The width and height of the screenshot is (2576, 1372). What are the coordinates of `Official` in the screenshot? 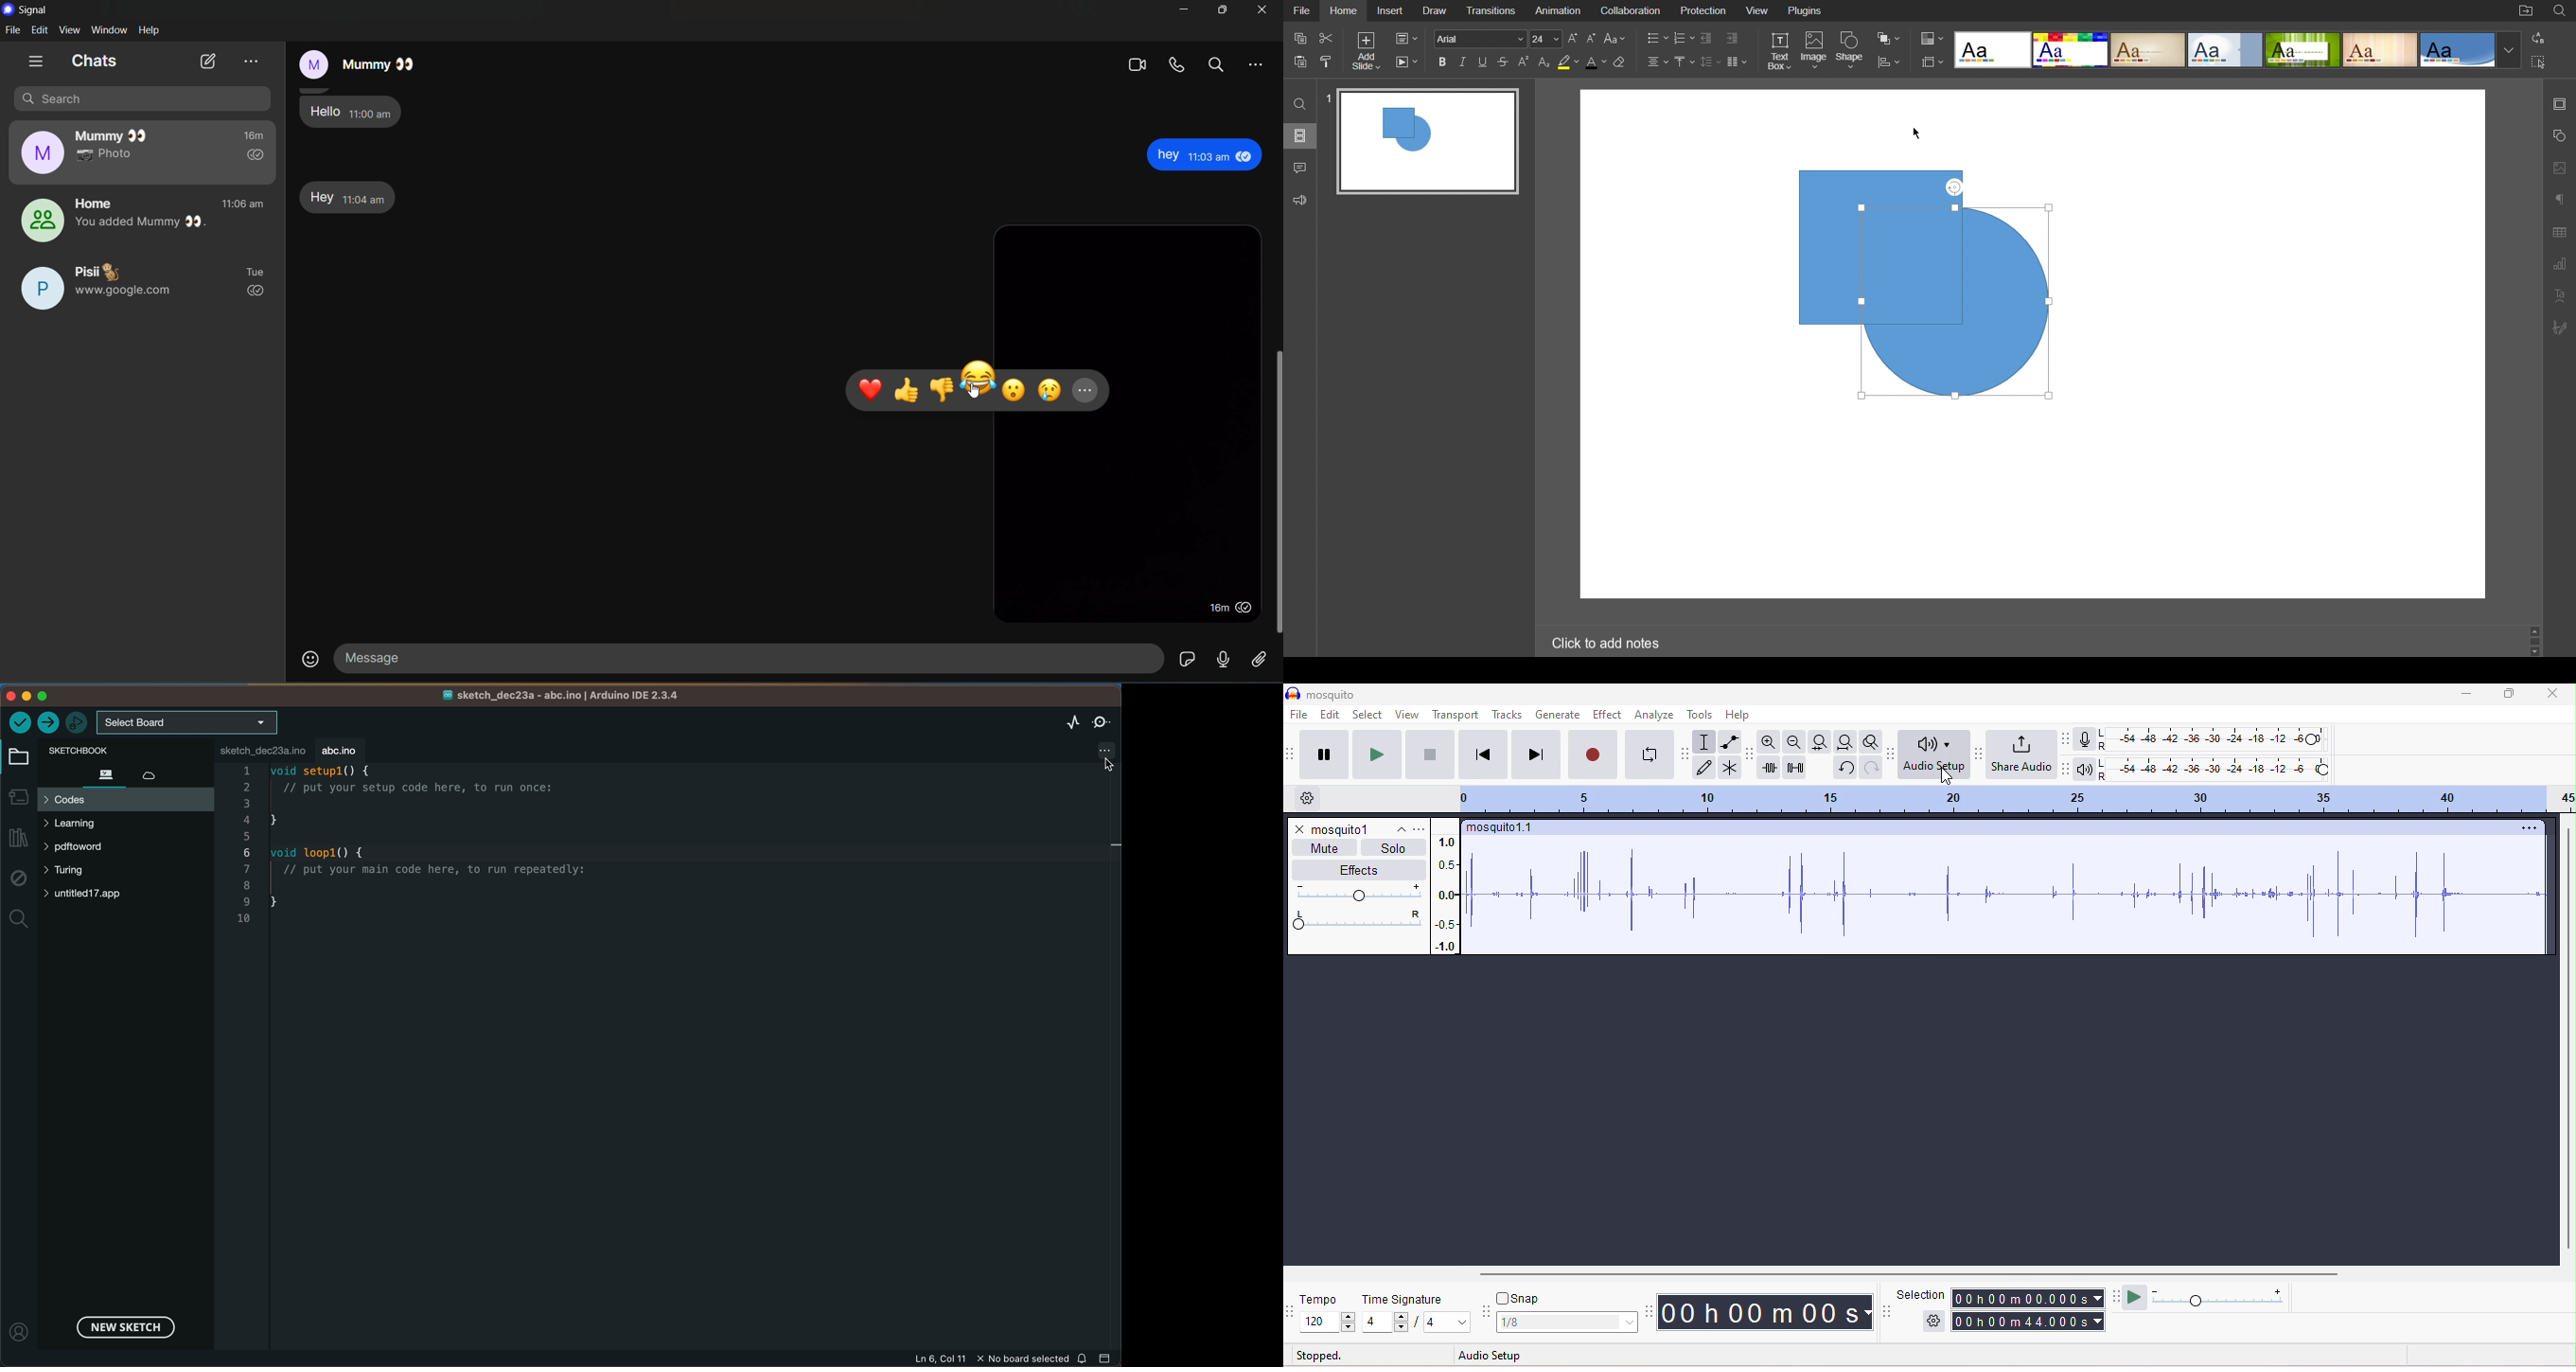 It's located at (2225, 50).